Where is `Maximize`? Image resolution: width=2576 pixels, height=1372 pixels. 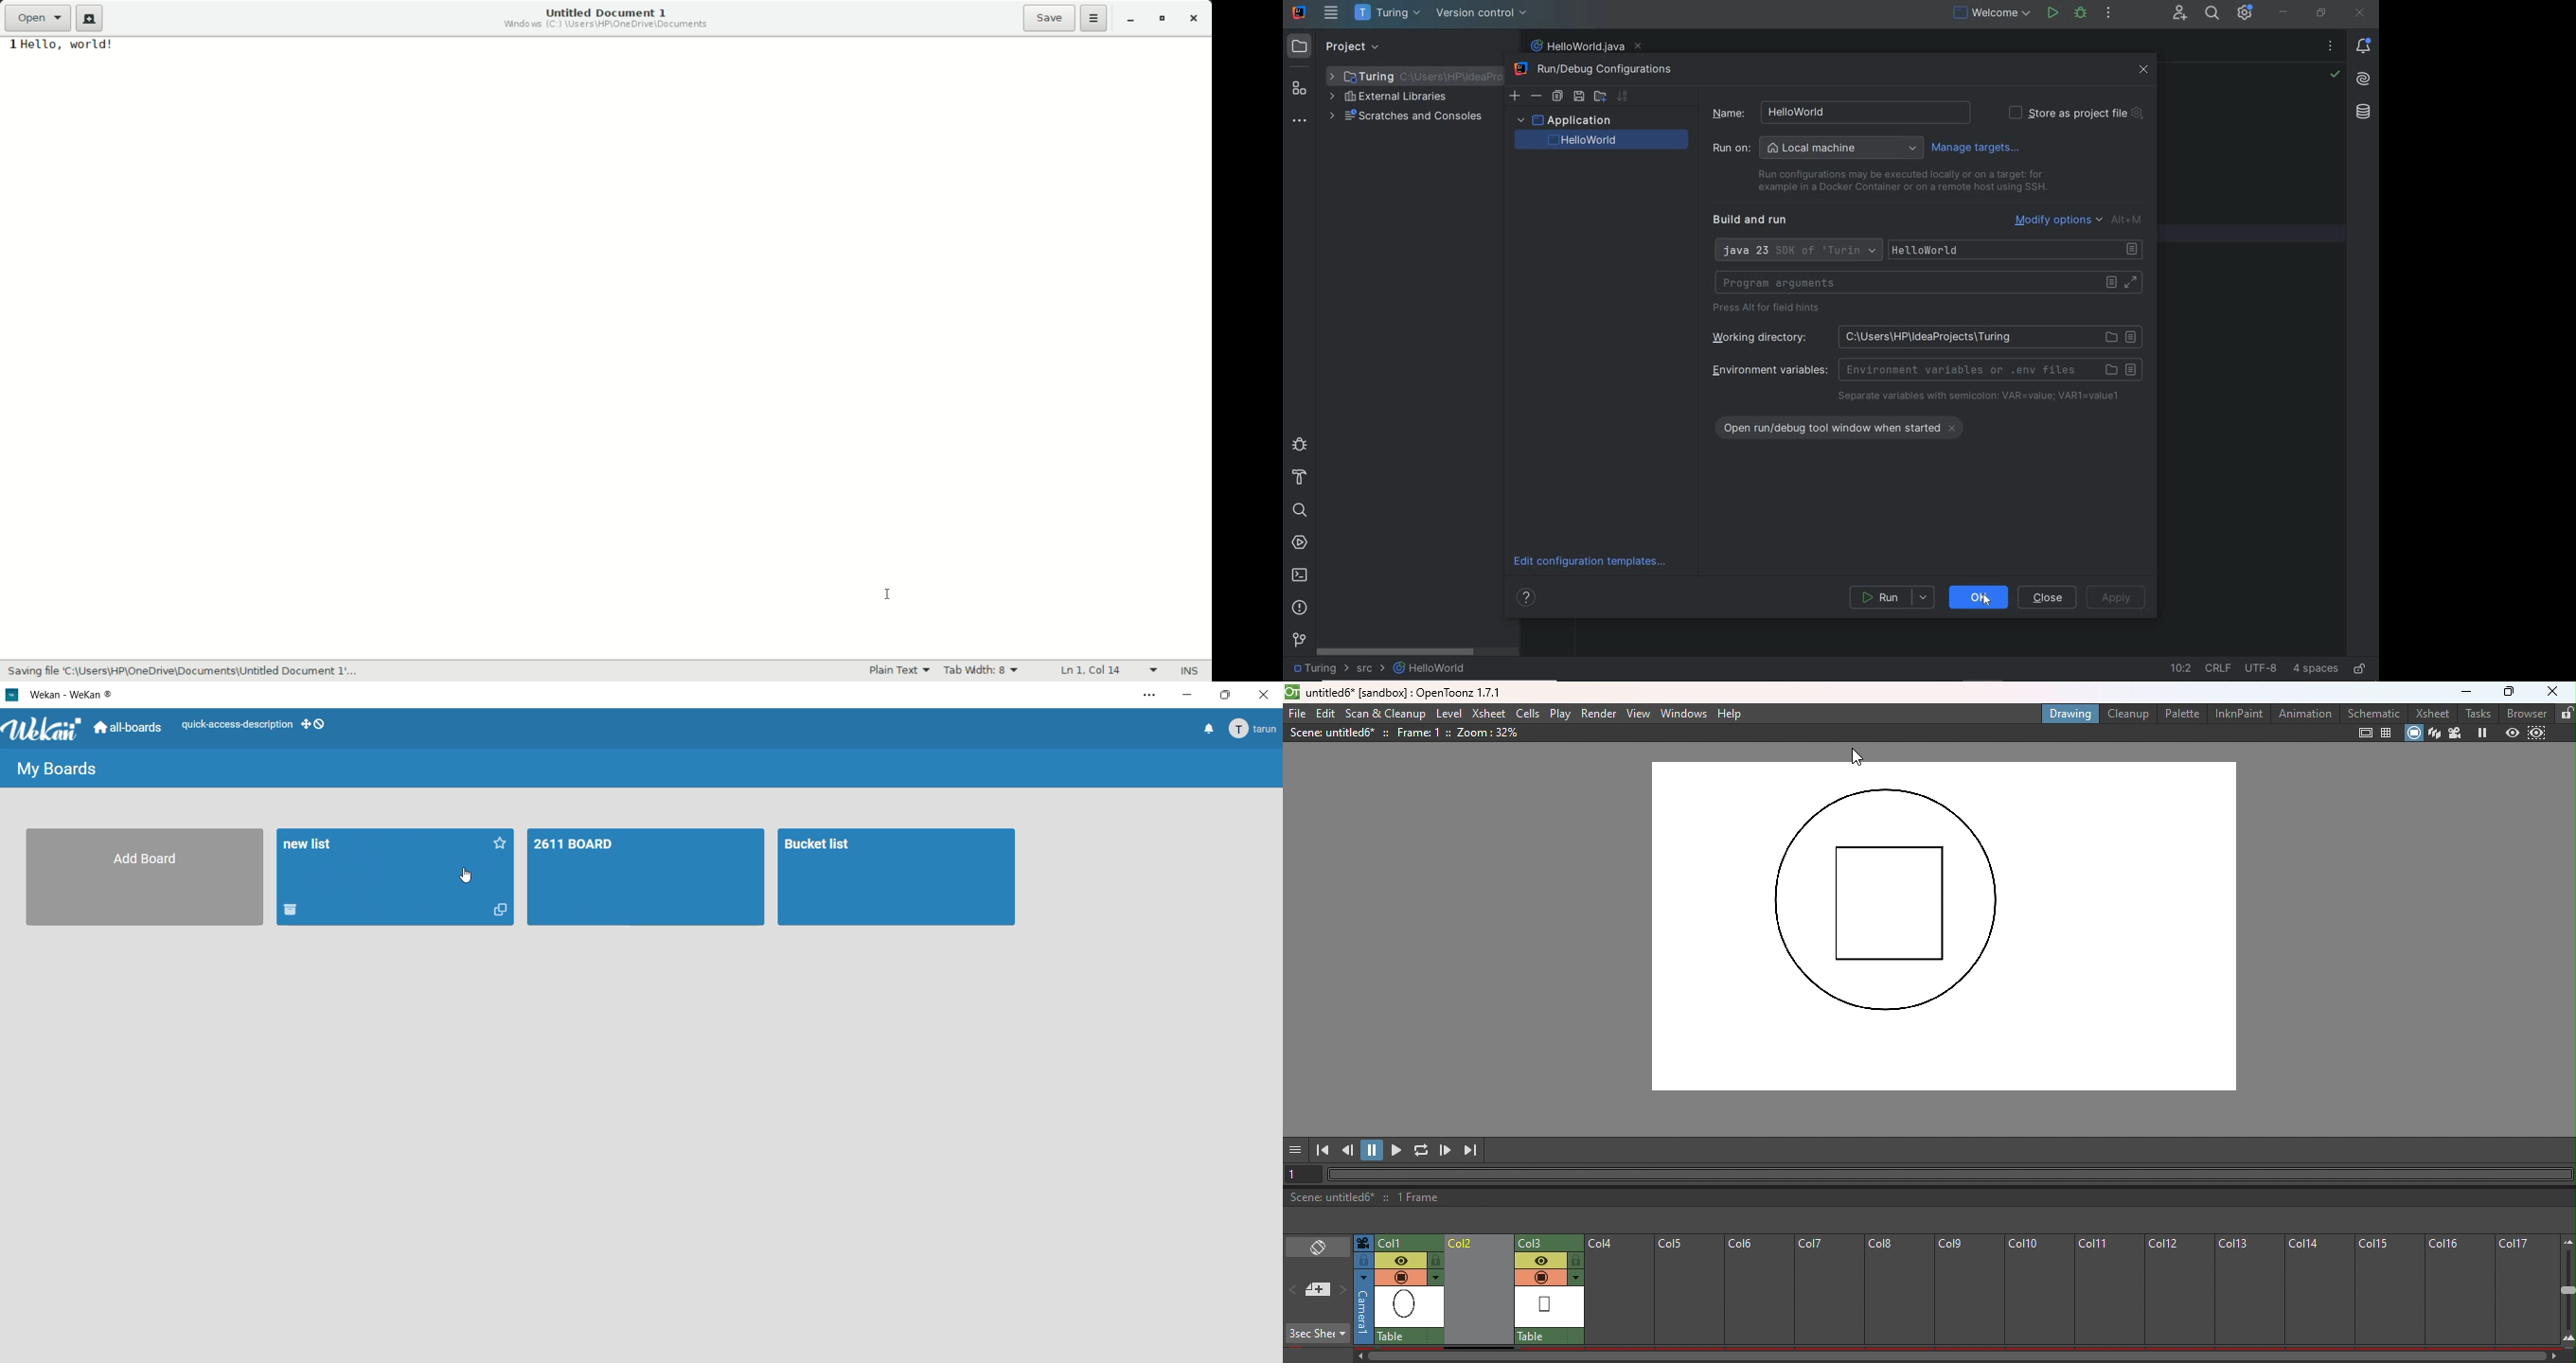 Maximize is located at coordinates (2504, 693).